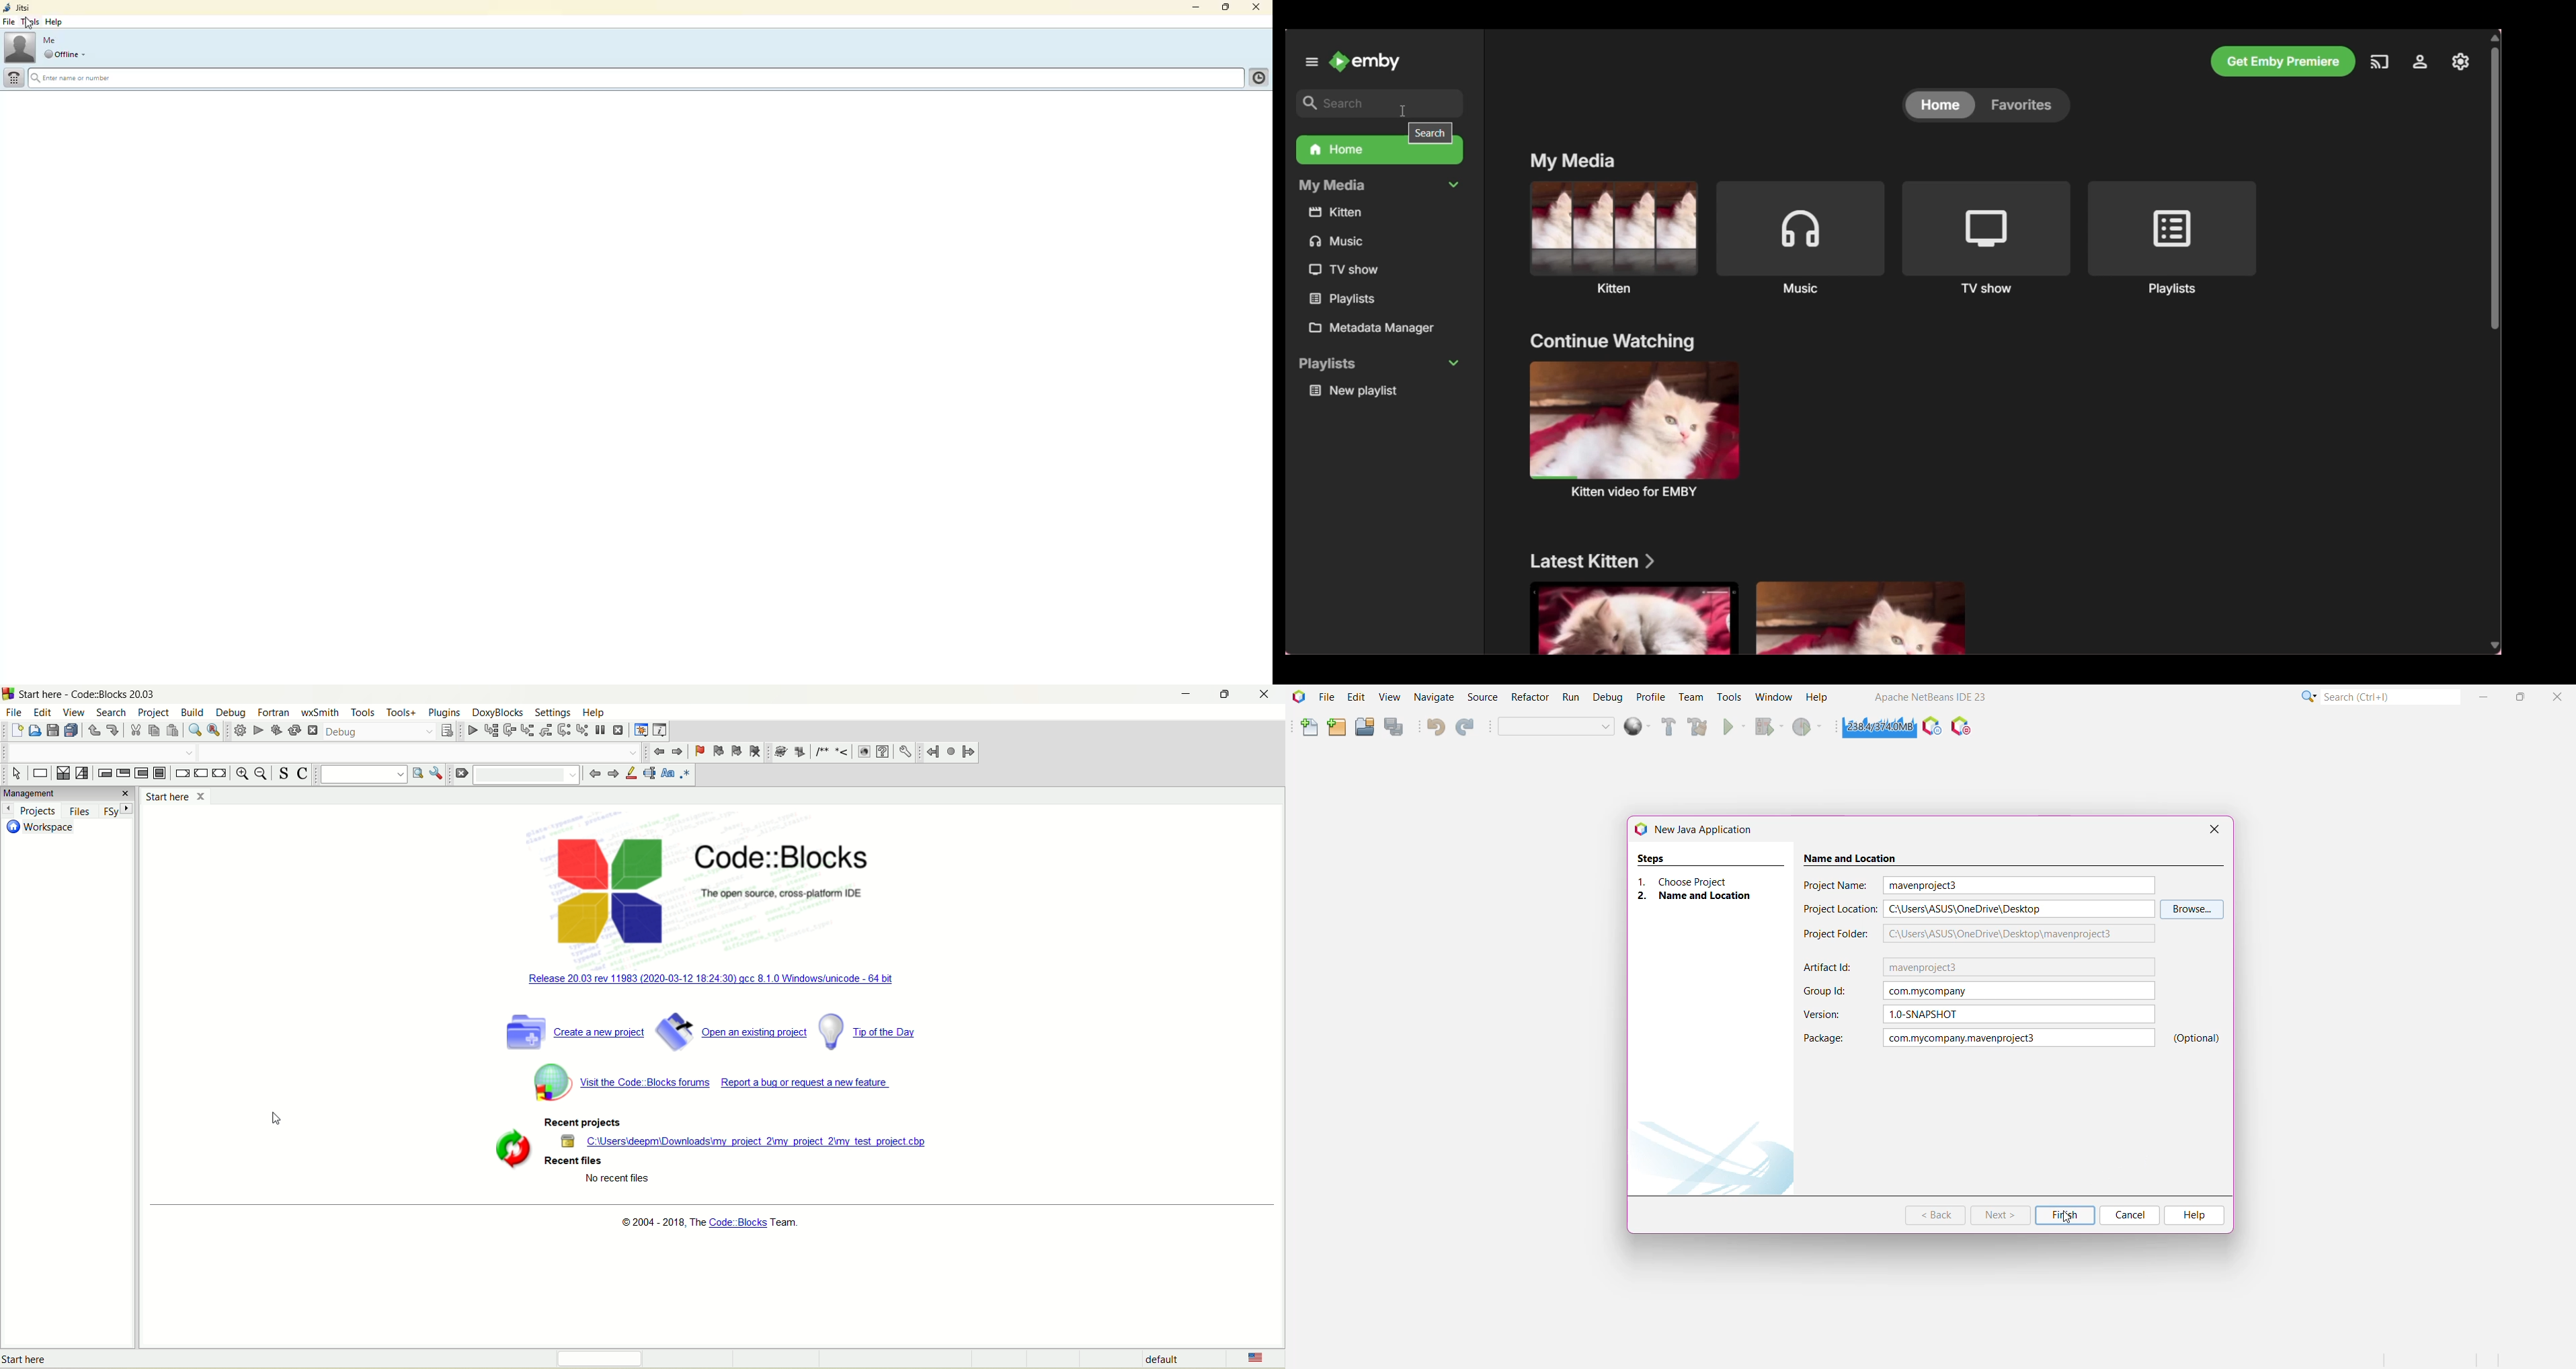 This screenshot has width=2576, height=1372. What do you see at coordinates (1164, 1361) in the screenshot?
I see `default` at bounding box center [1164, 1361].